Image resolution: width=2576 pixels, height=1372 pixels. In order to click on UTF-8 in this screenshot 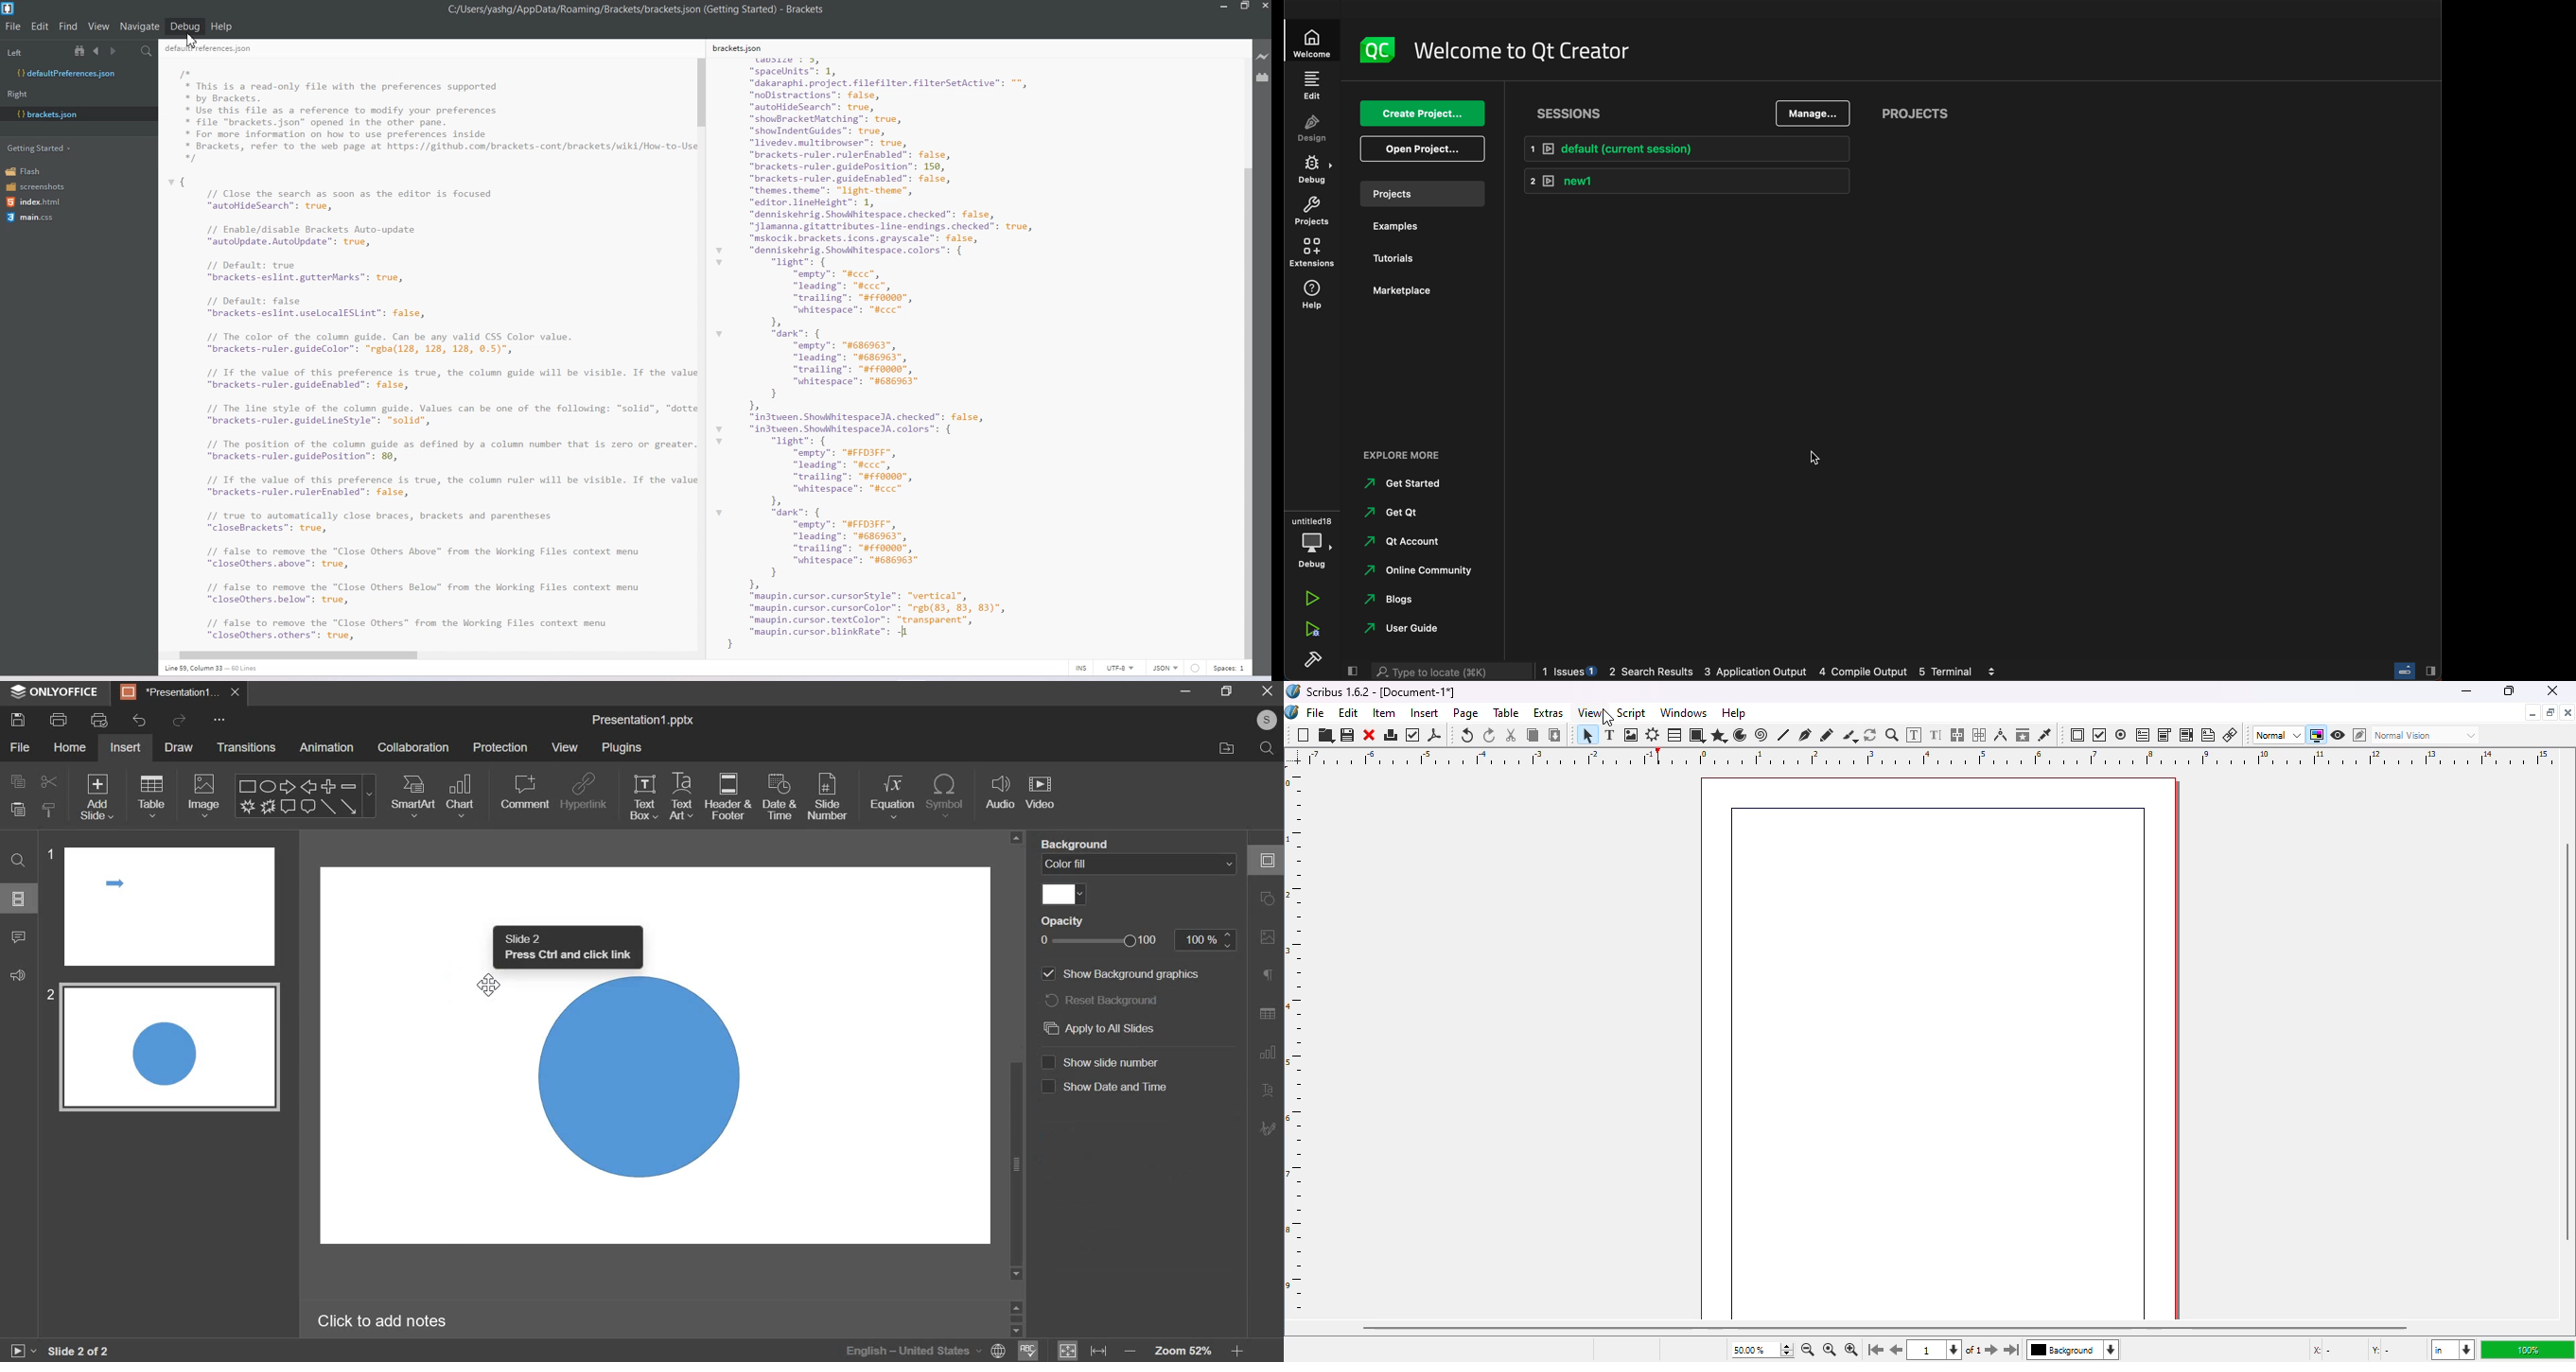, I will do `click(1120, 668)`.